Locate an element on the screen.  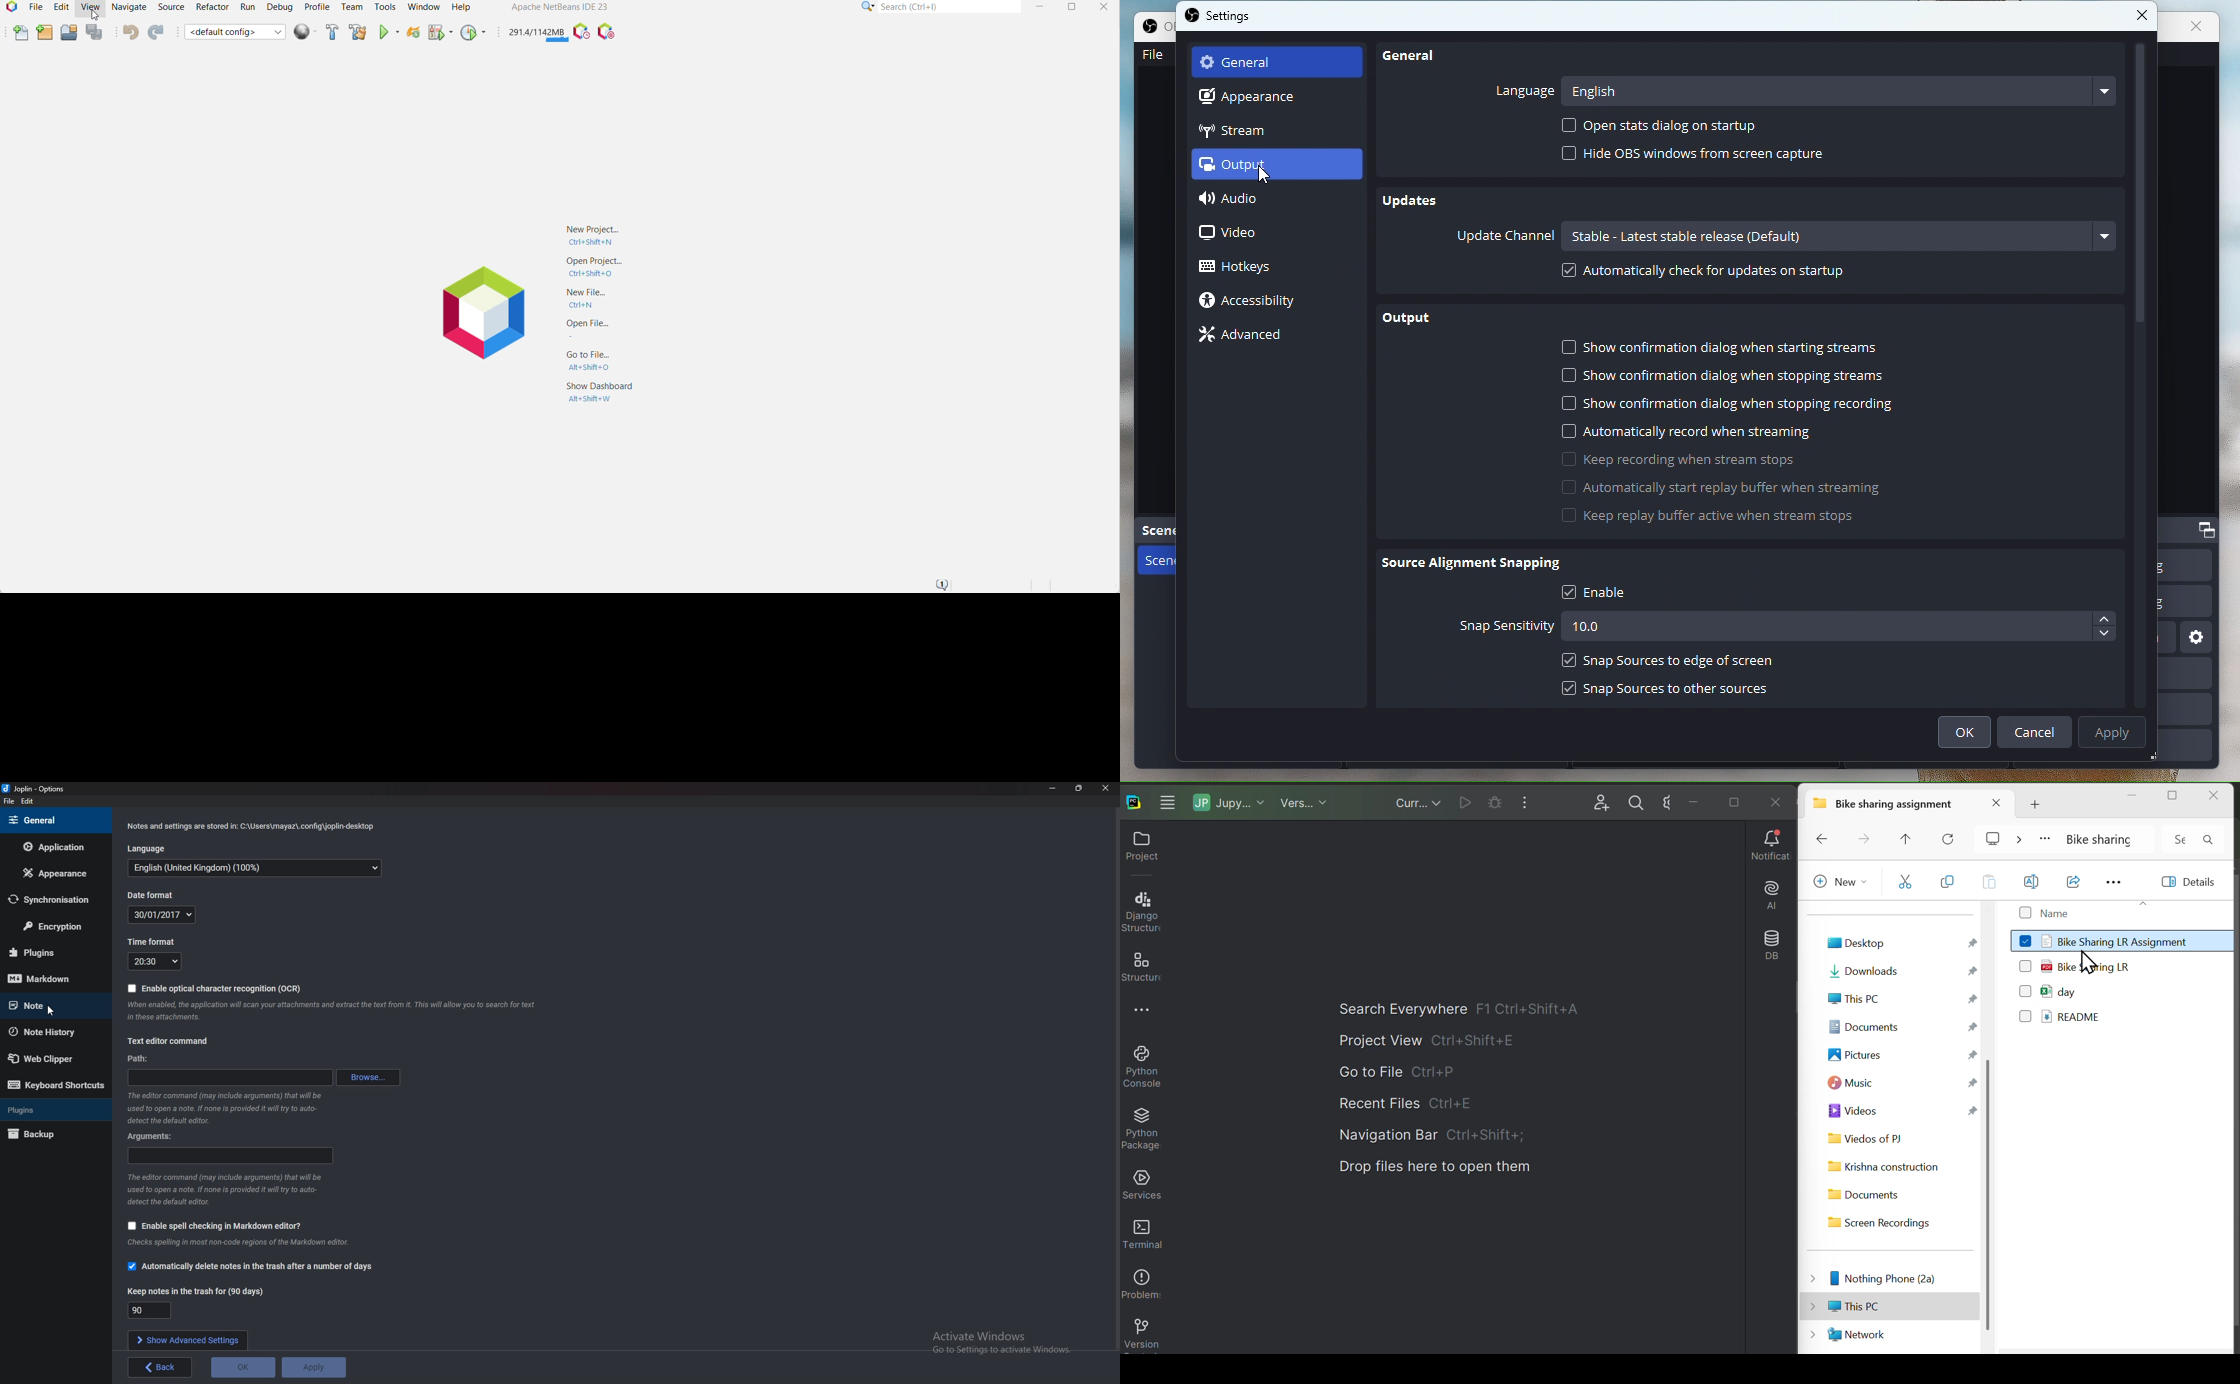
Settings is located at coordinates (1223, 16).